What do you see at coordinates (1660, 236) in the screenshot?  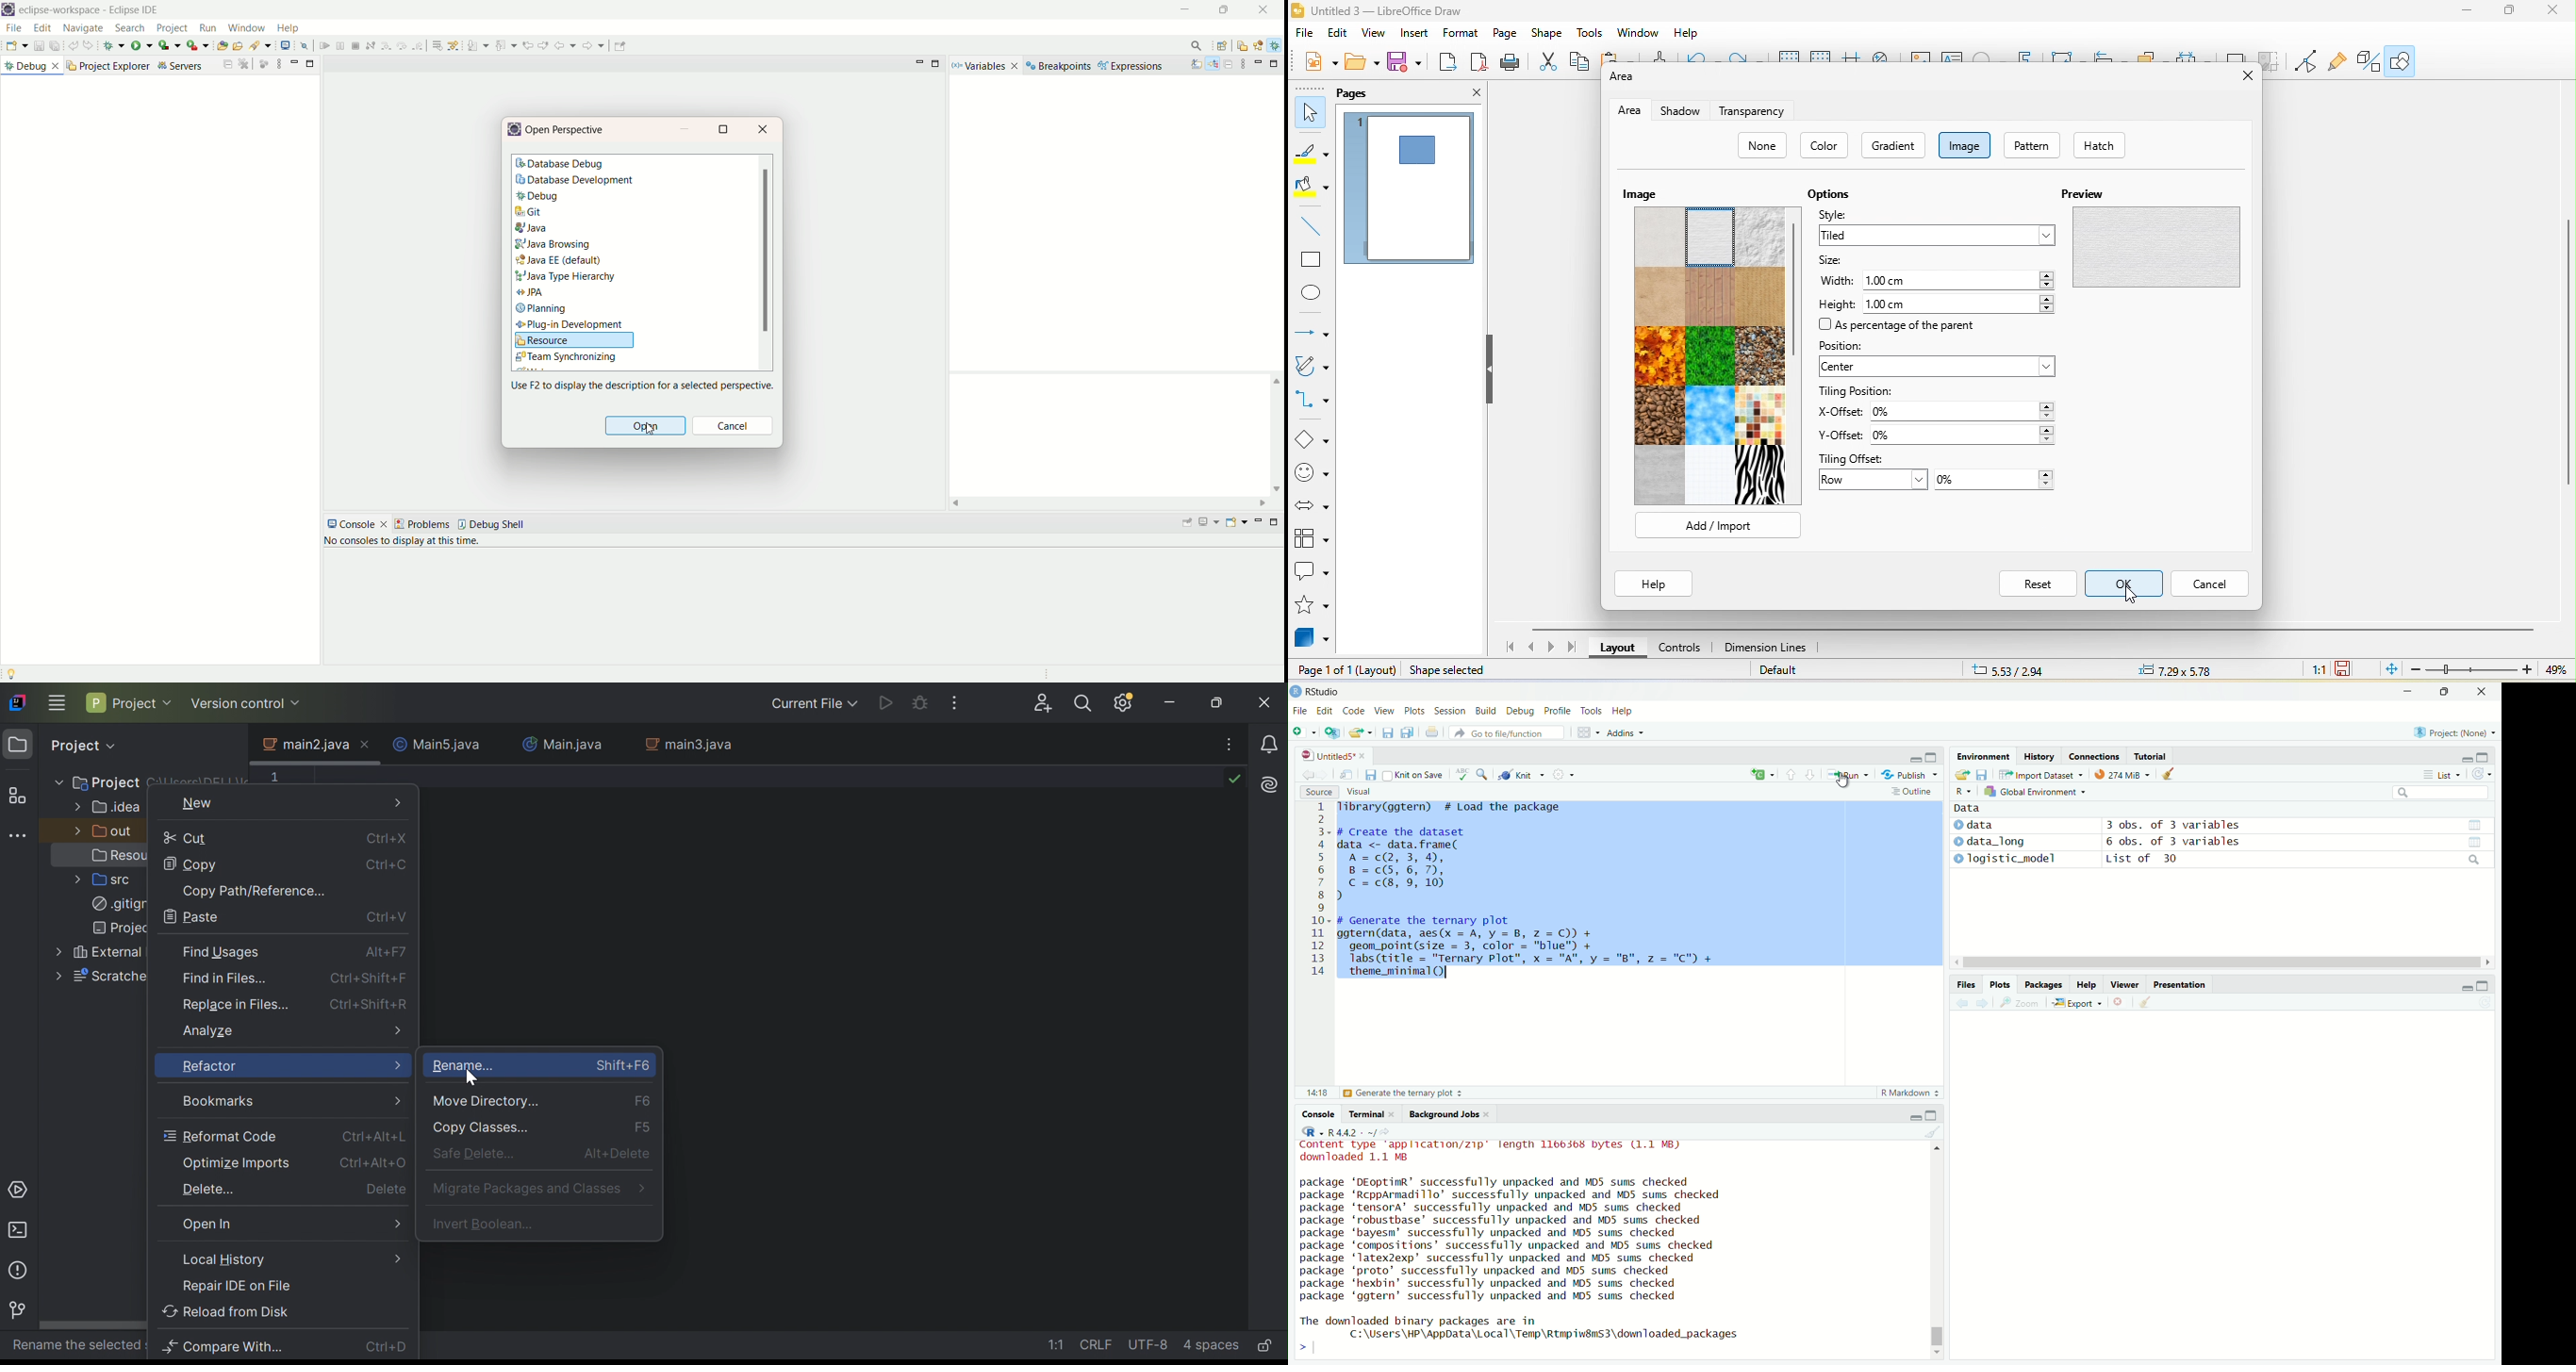 I see `texture 1` at bounding box center [1660, 236].